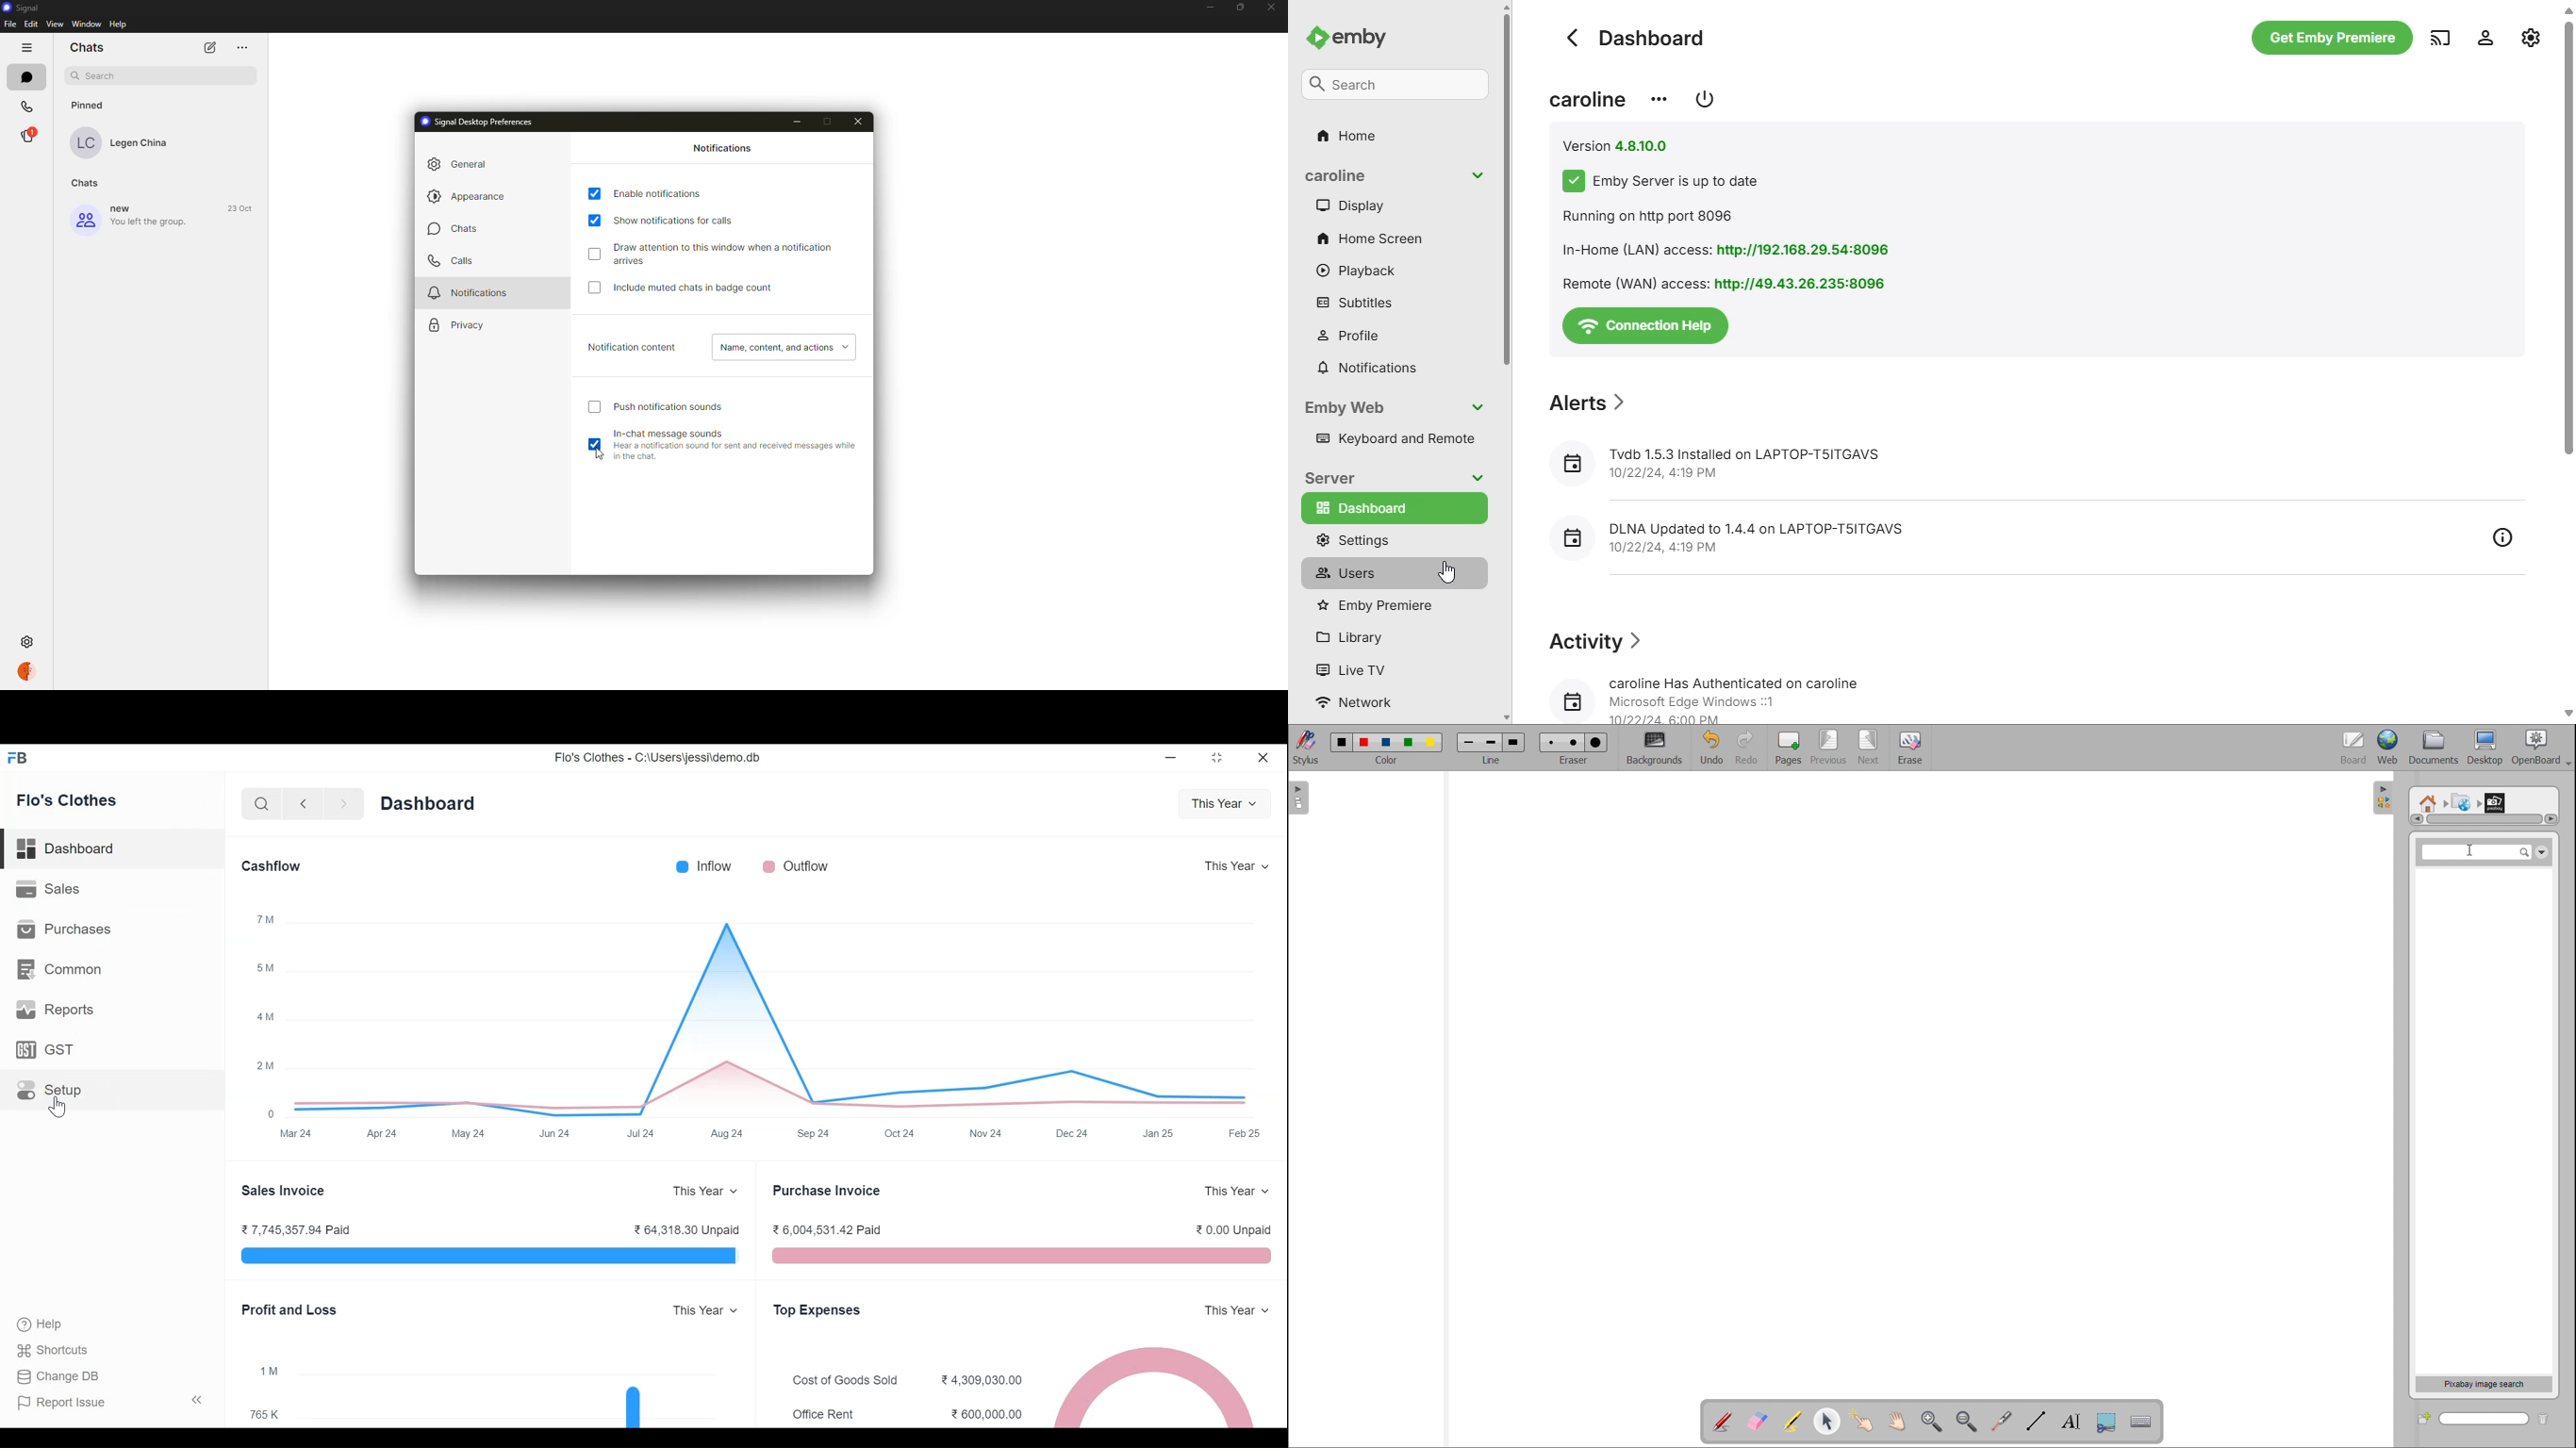 Image resolution: width=2576 pixels, height=1456 pixels. Describe the element at coordinates (717, 865) in the screenshot. I see `Inflow` at that location.